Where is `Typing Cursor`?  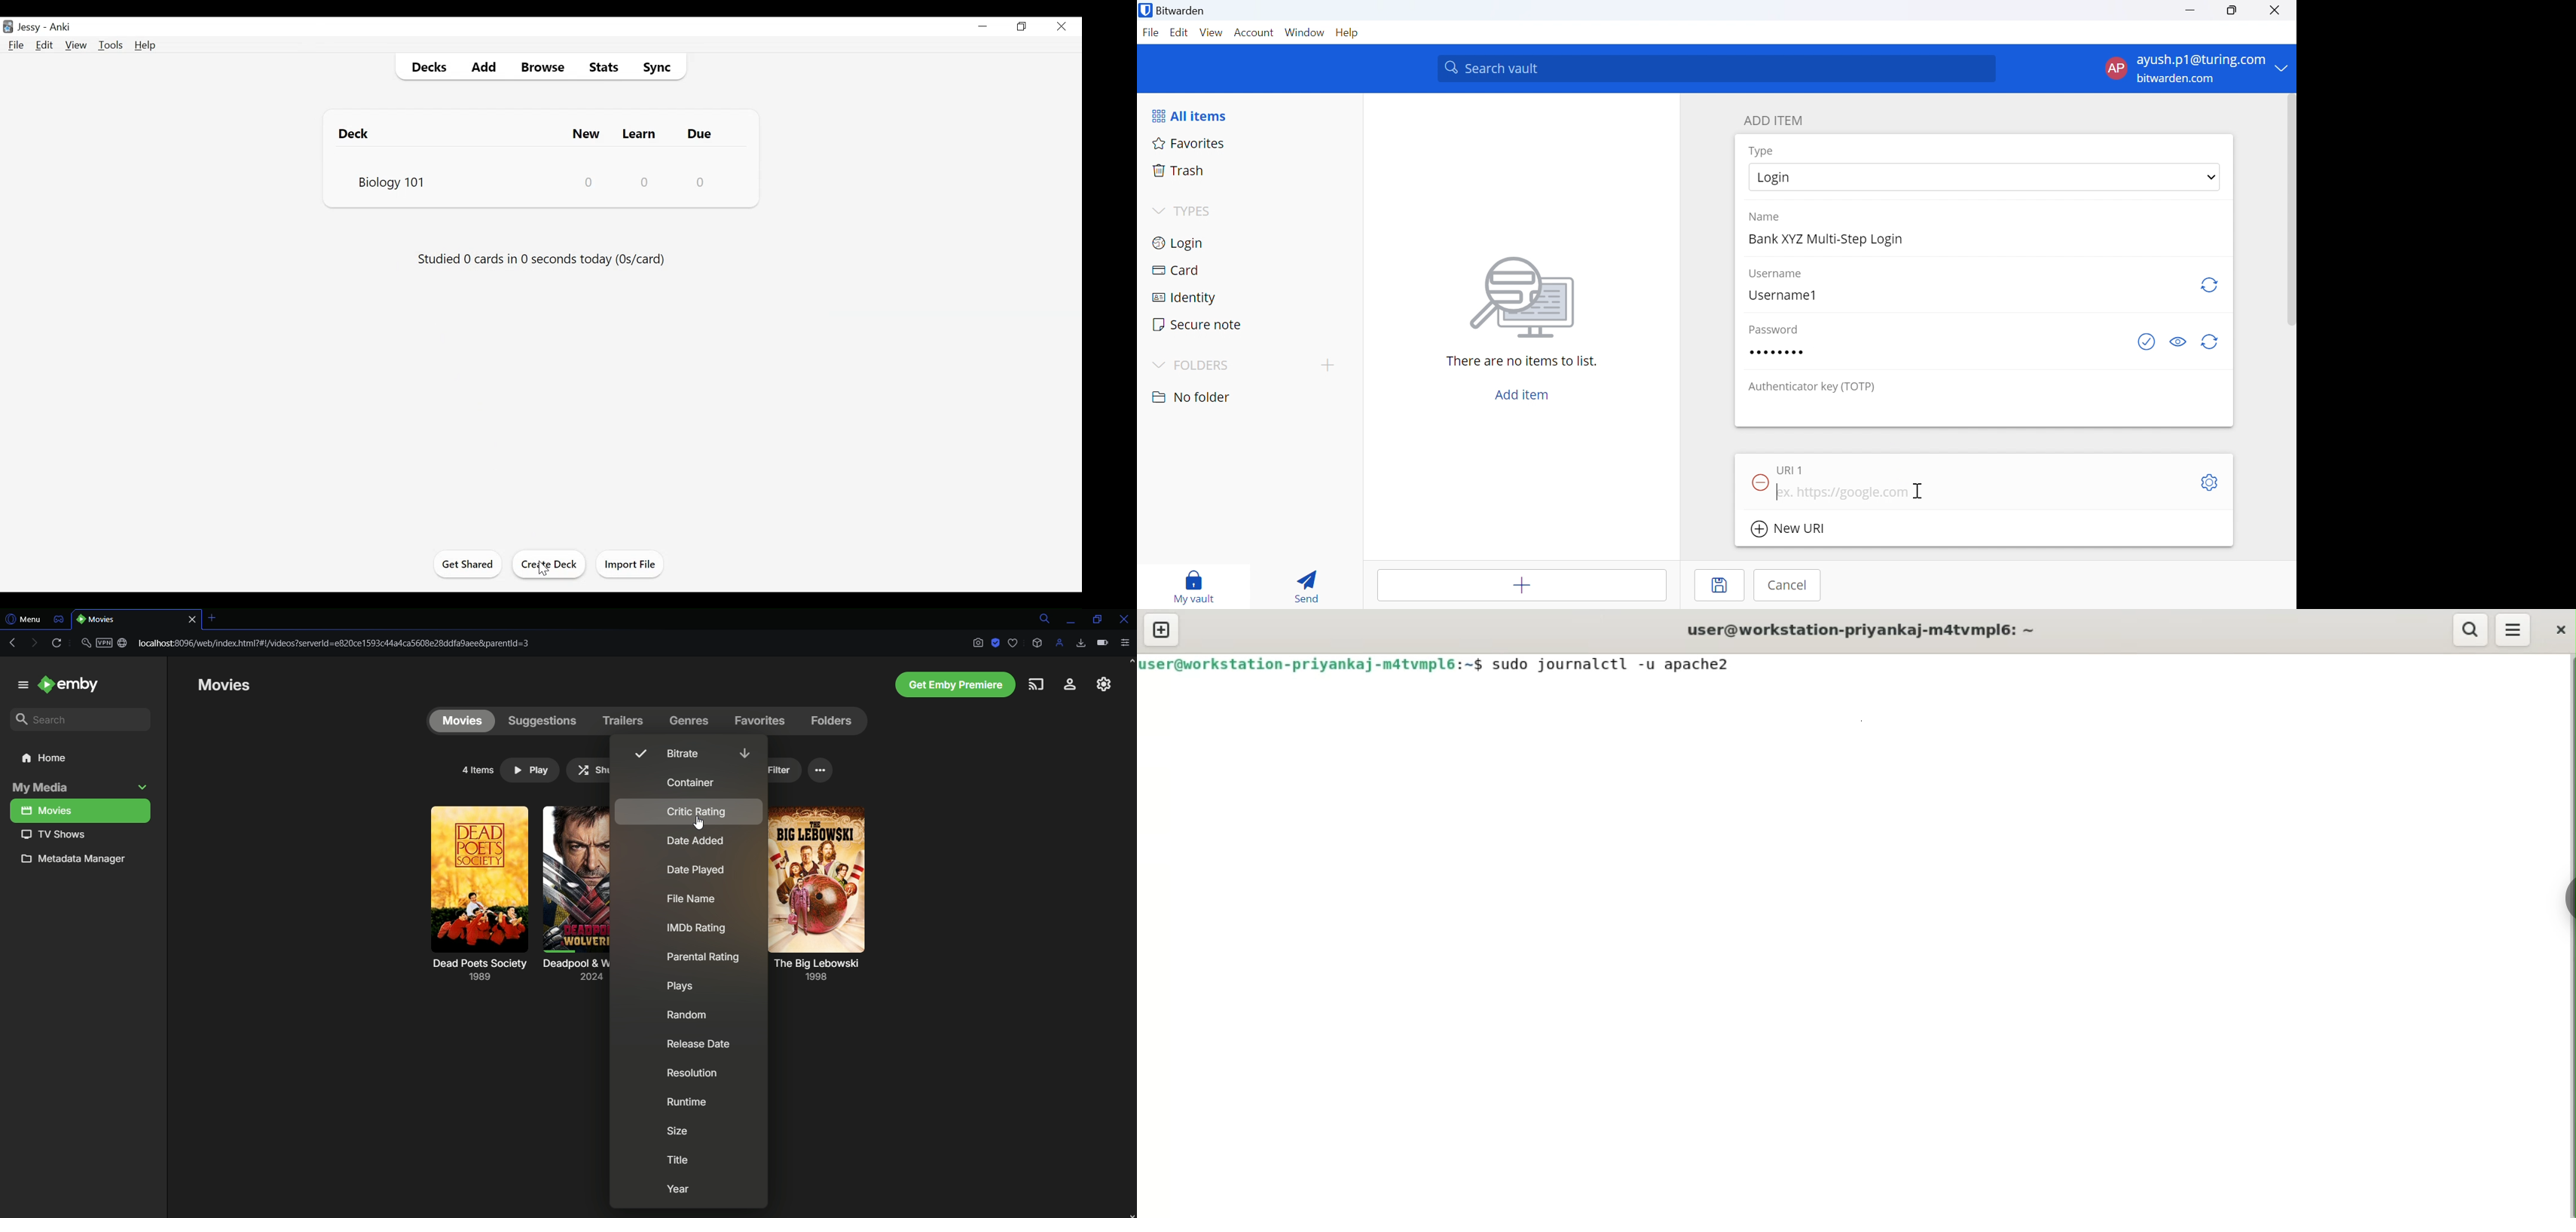
Typing Cursor is located at coordinates (1779, 493).